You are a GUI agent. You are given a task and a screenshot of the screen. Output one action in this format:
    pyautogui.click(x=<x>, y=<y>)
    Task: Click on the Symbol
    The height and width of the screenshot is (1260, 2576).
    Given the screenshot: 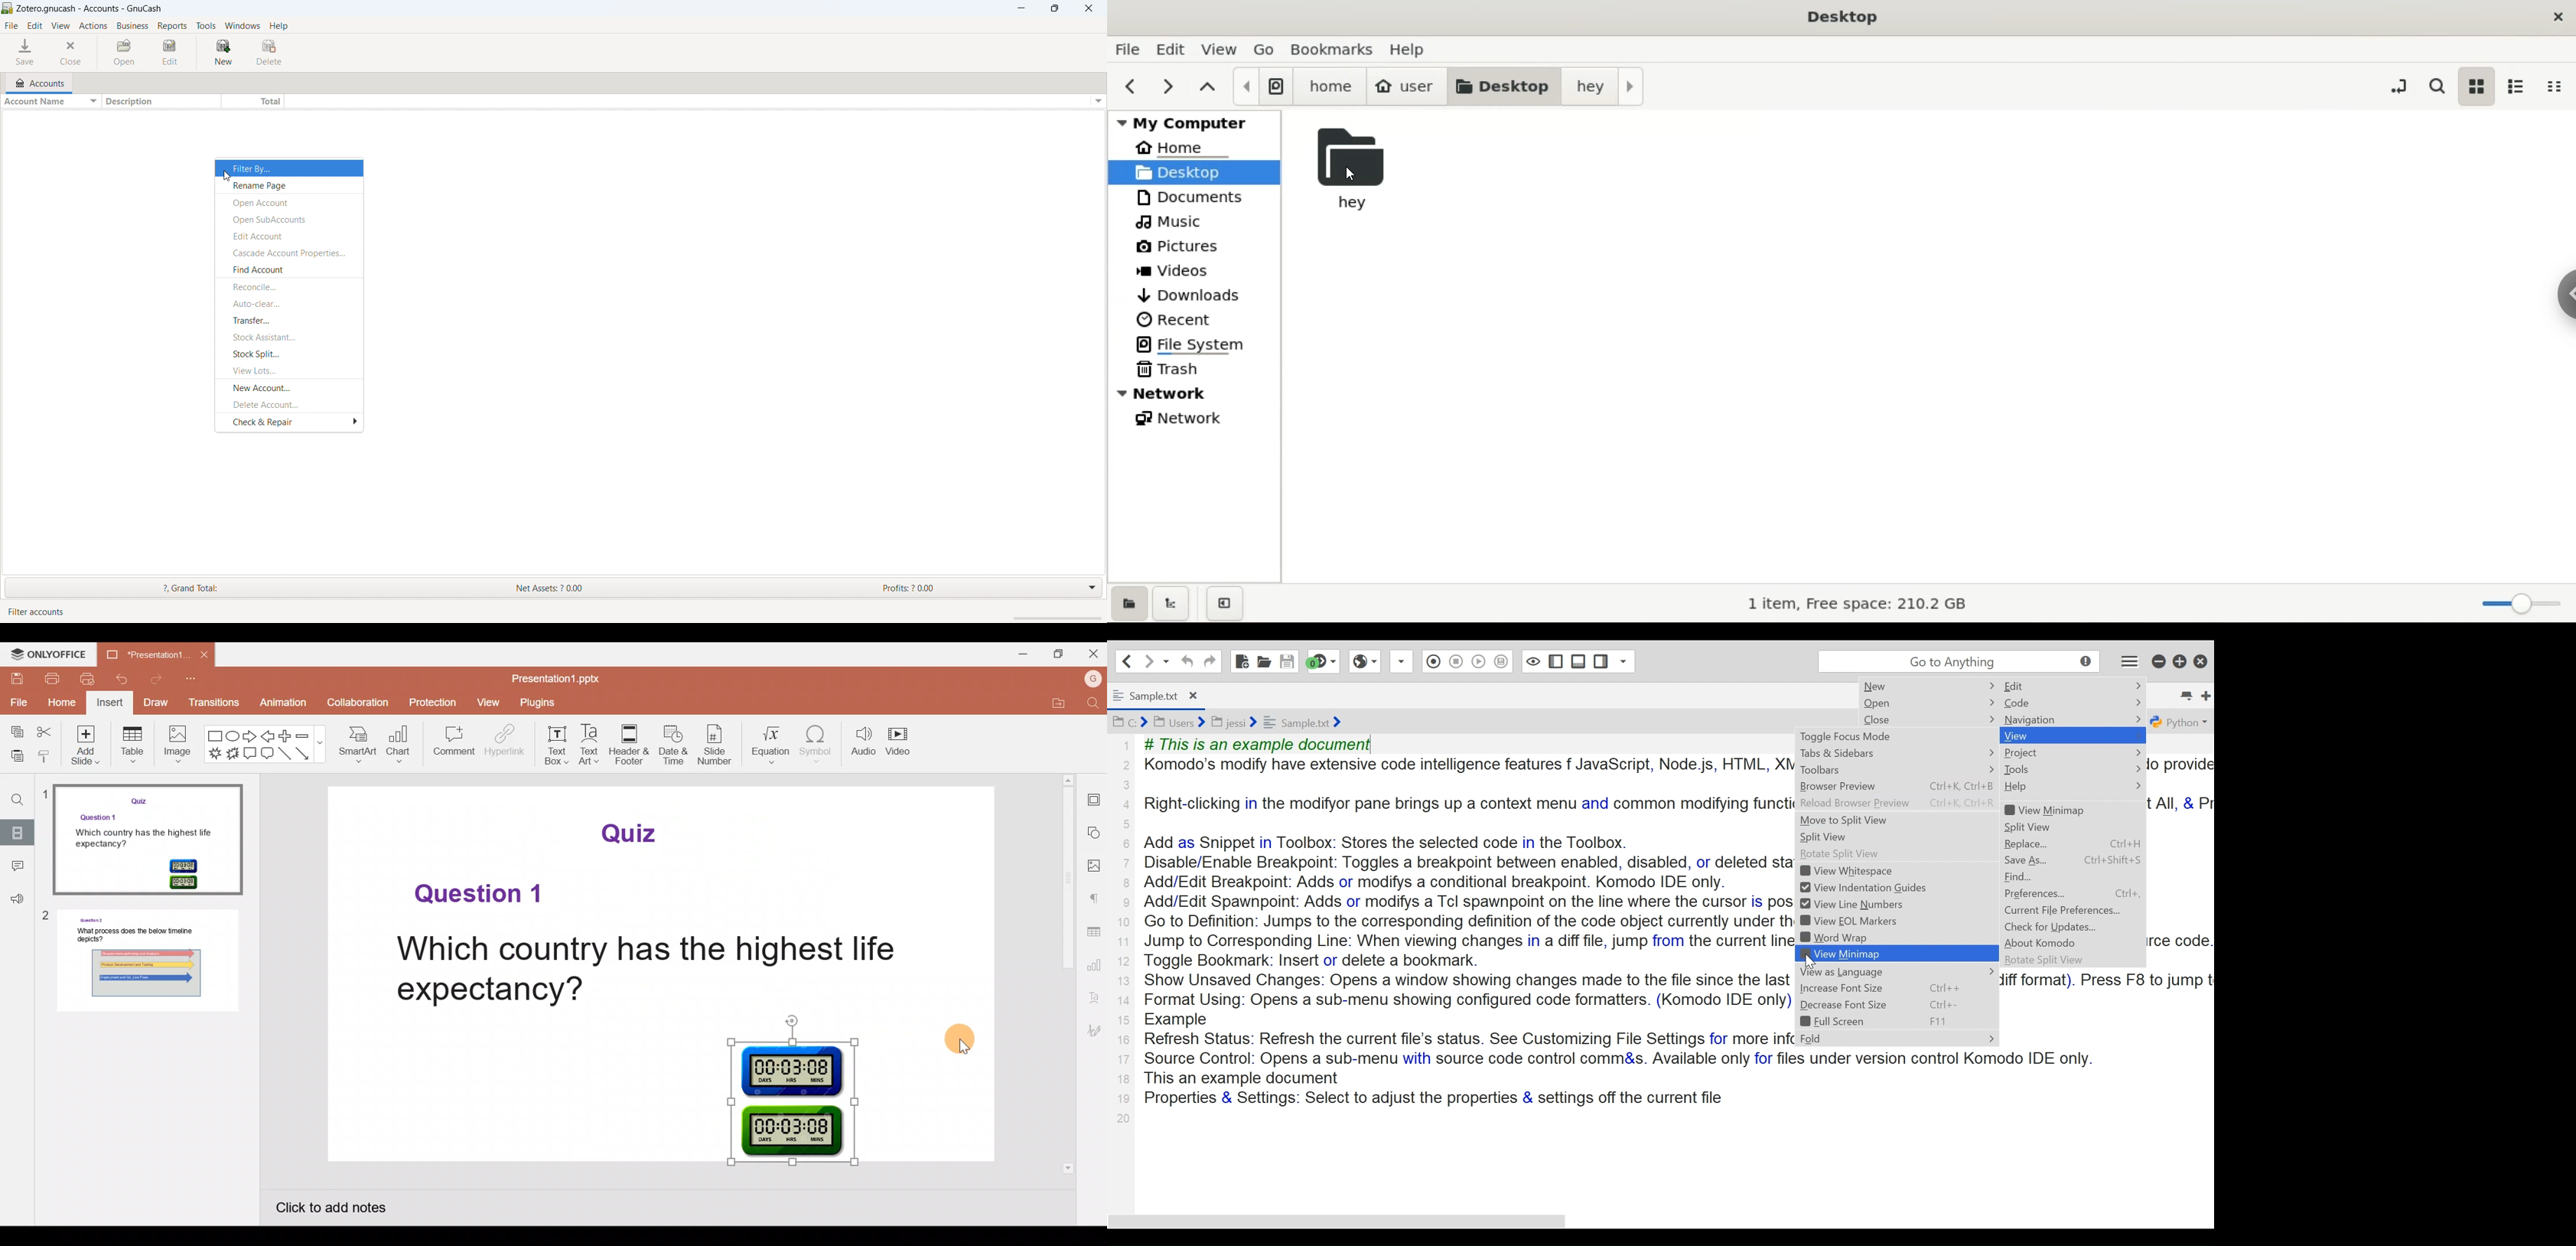 What is the action you would take?
    pyautogui.click(x=819, y=743)
    